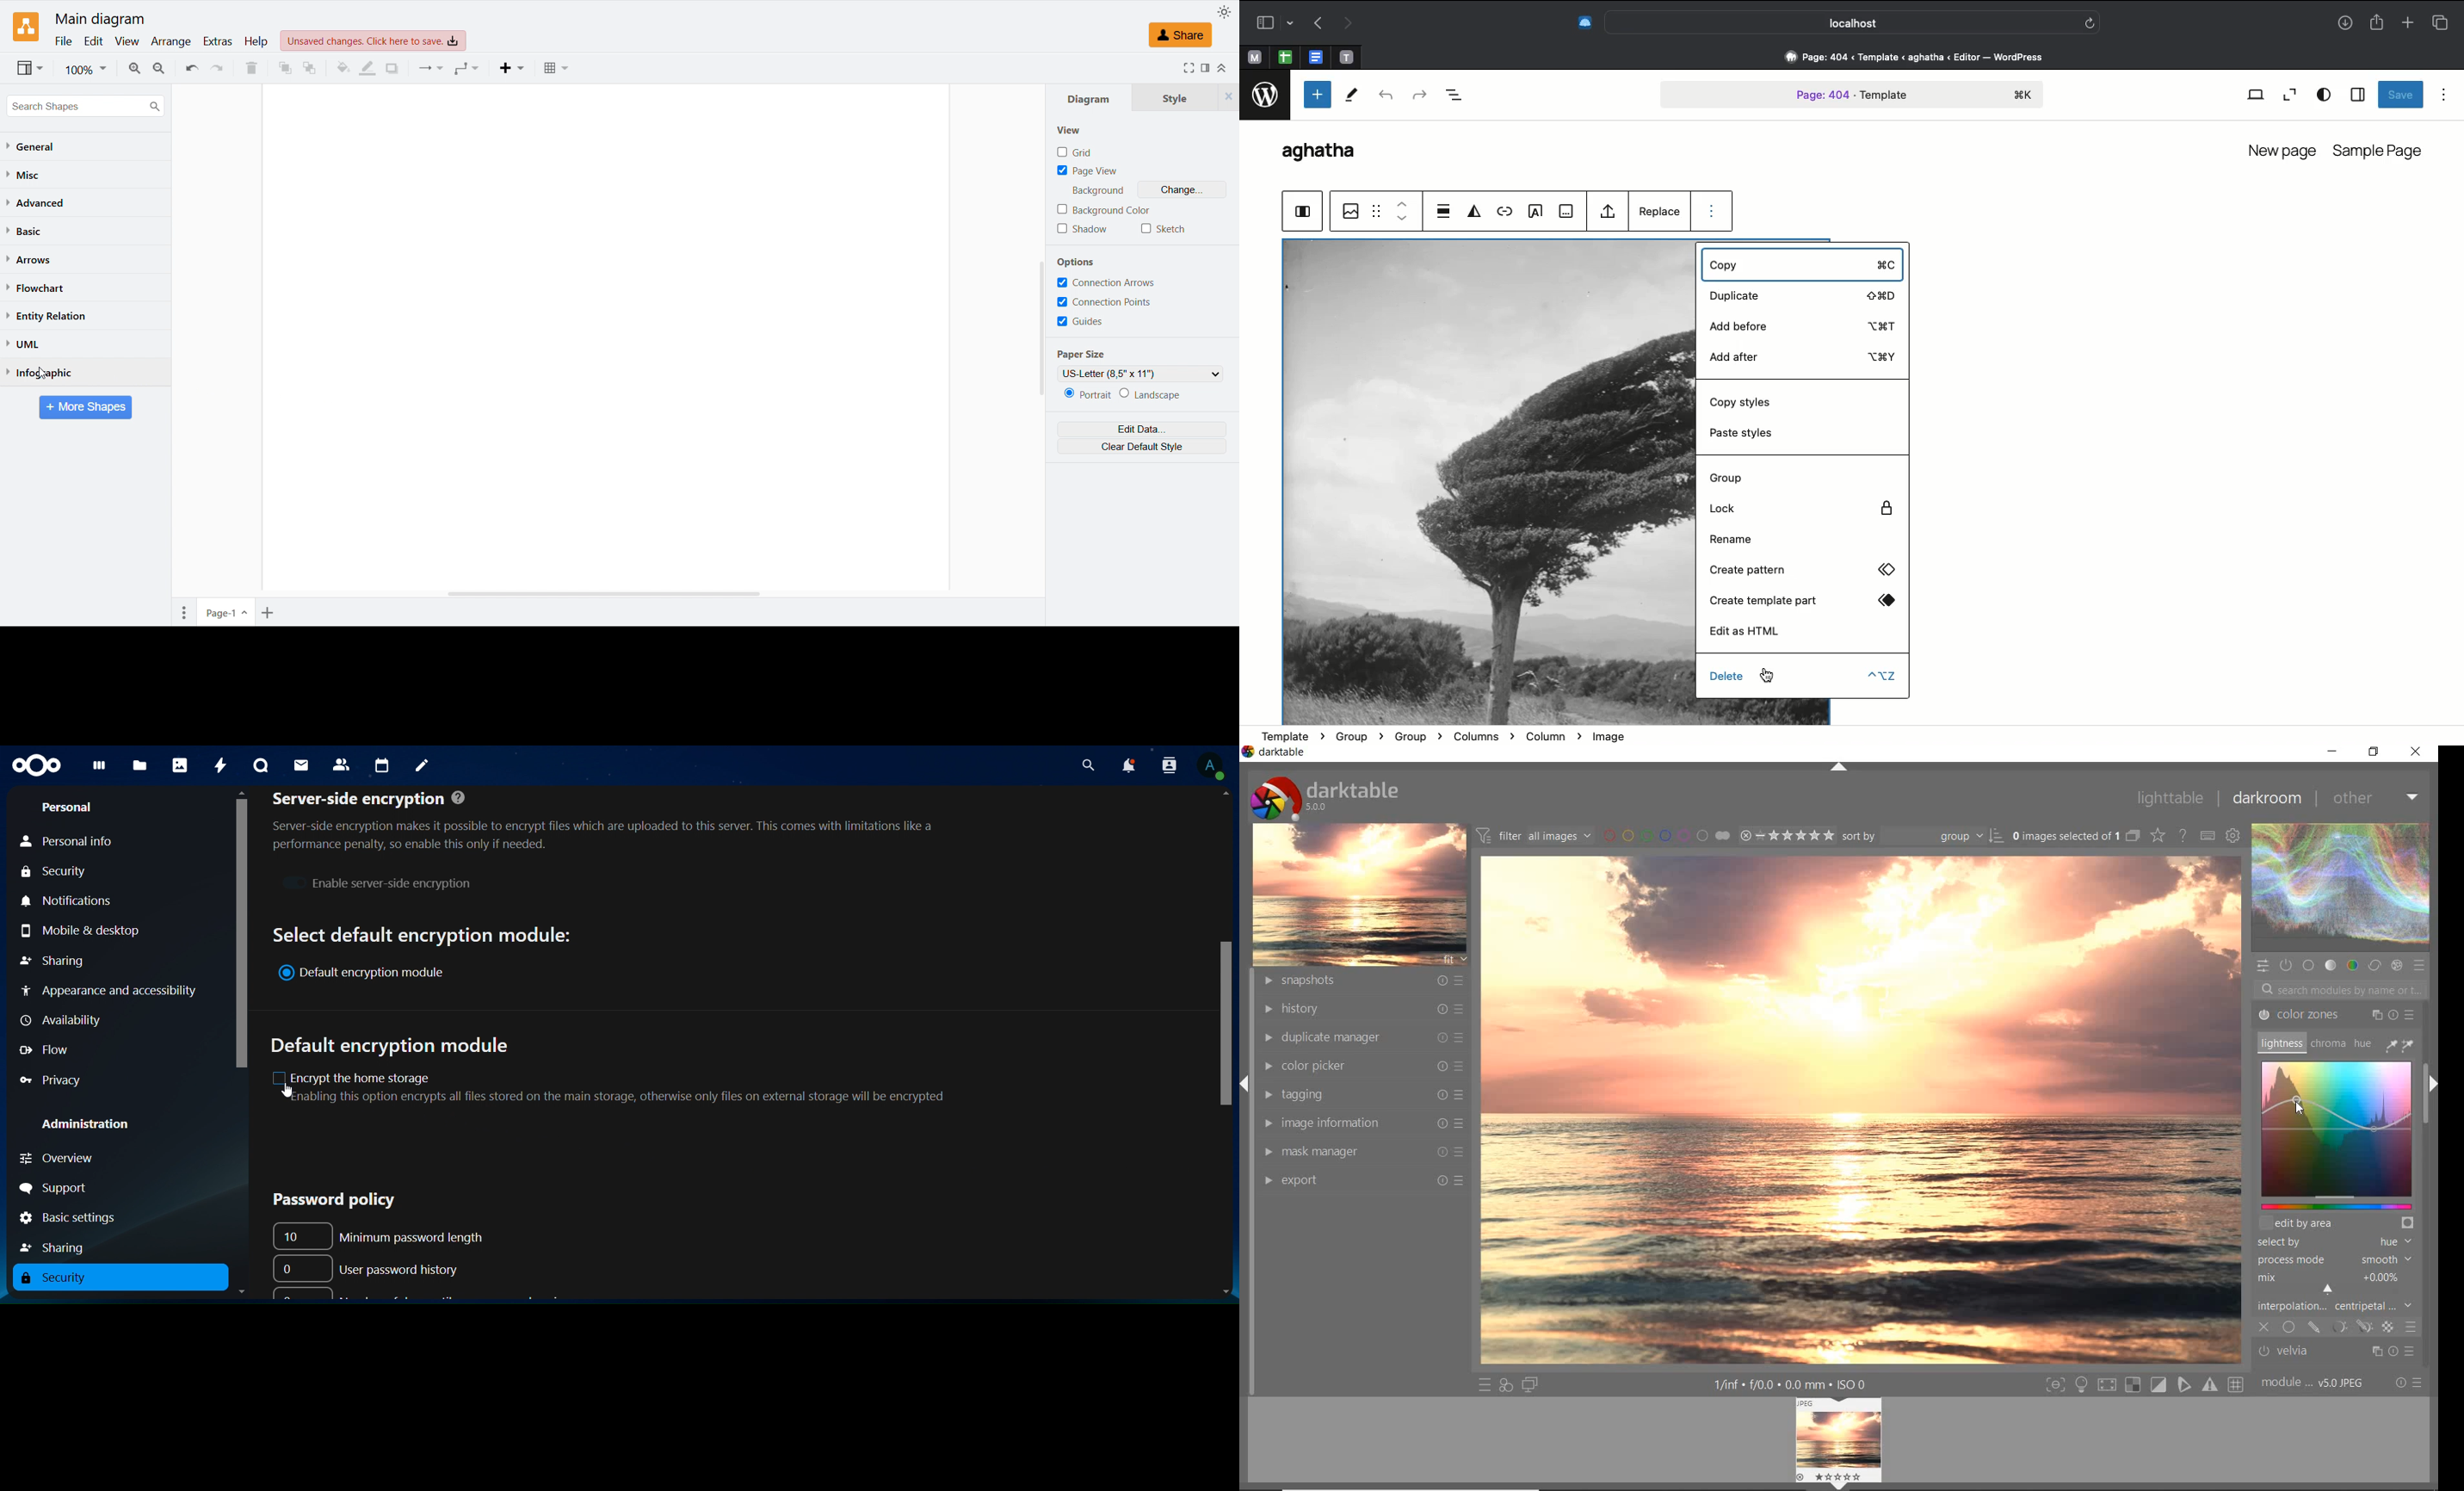 The image size is (2464, 1512). I want to click on personal info, so click(68, 842).